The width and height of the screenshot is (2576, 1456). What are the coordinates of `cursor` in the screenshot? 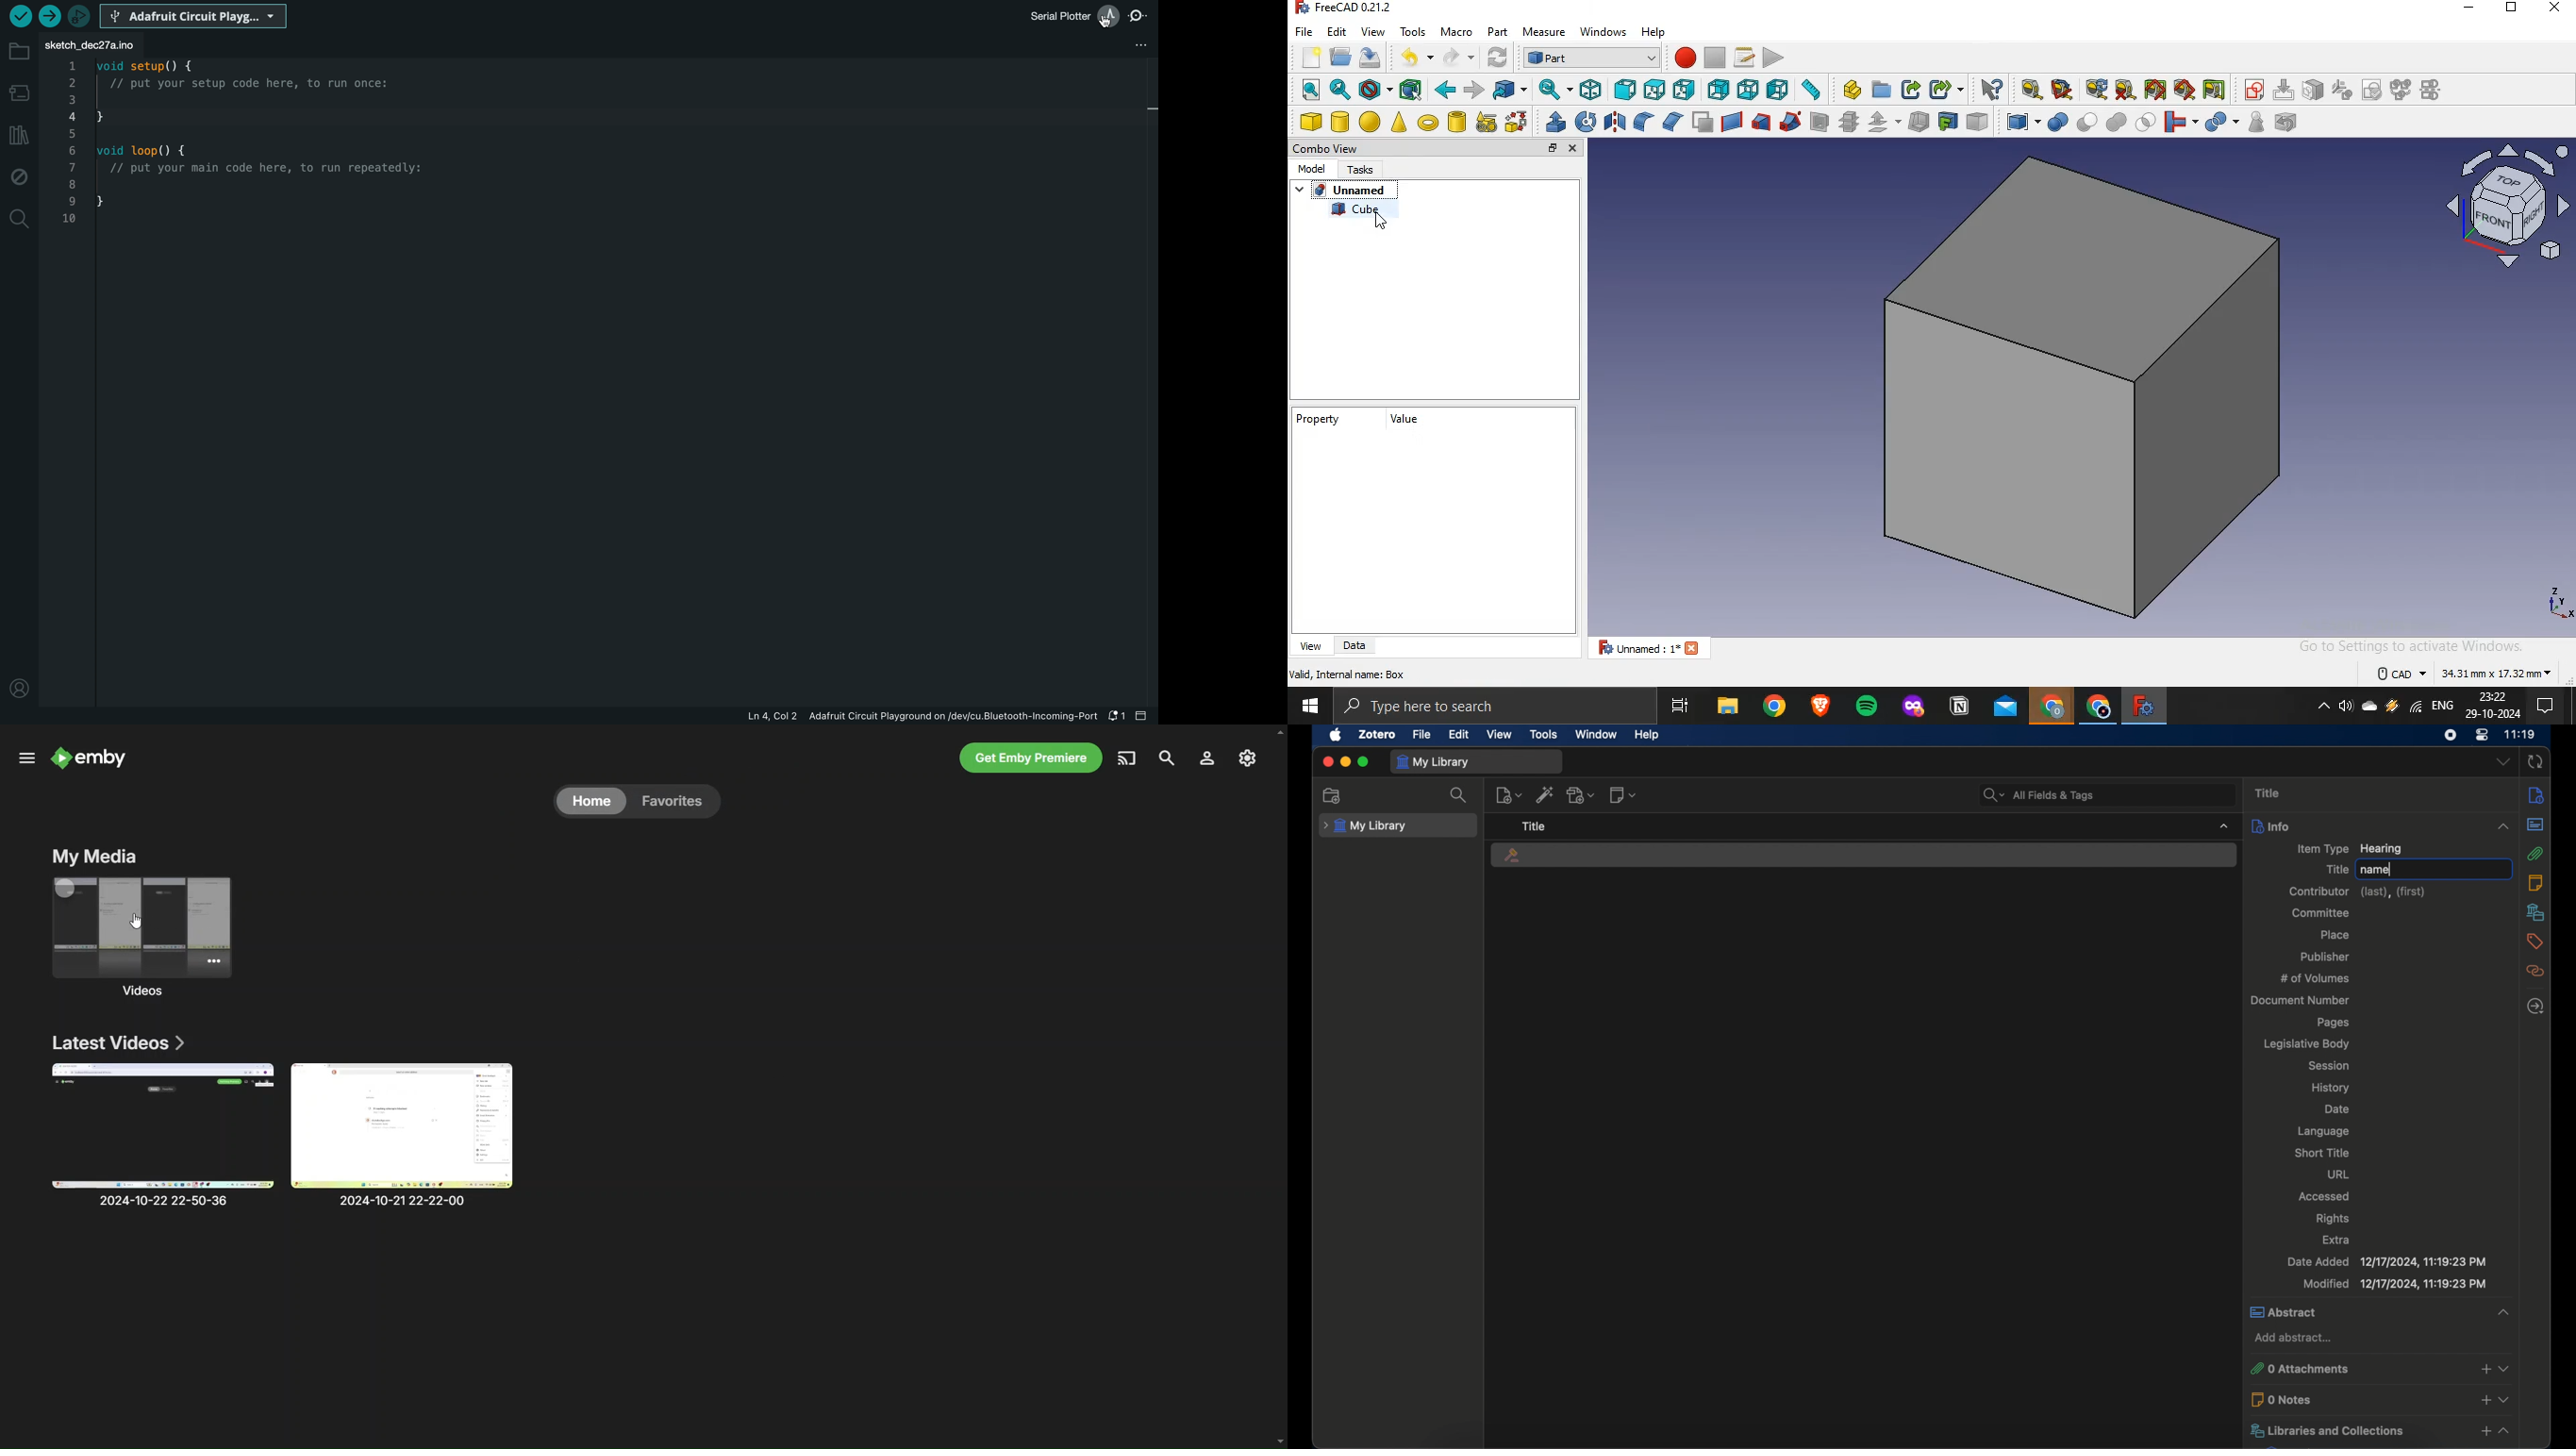 It's located at (1382, 225).